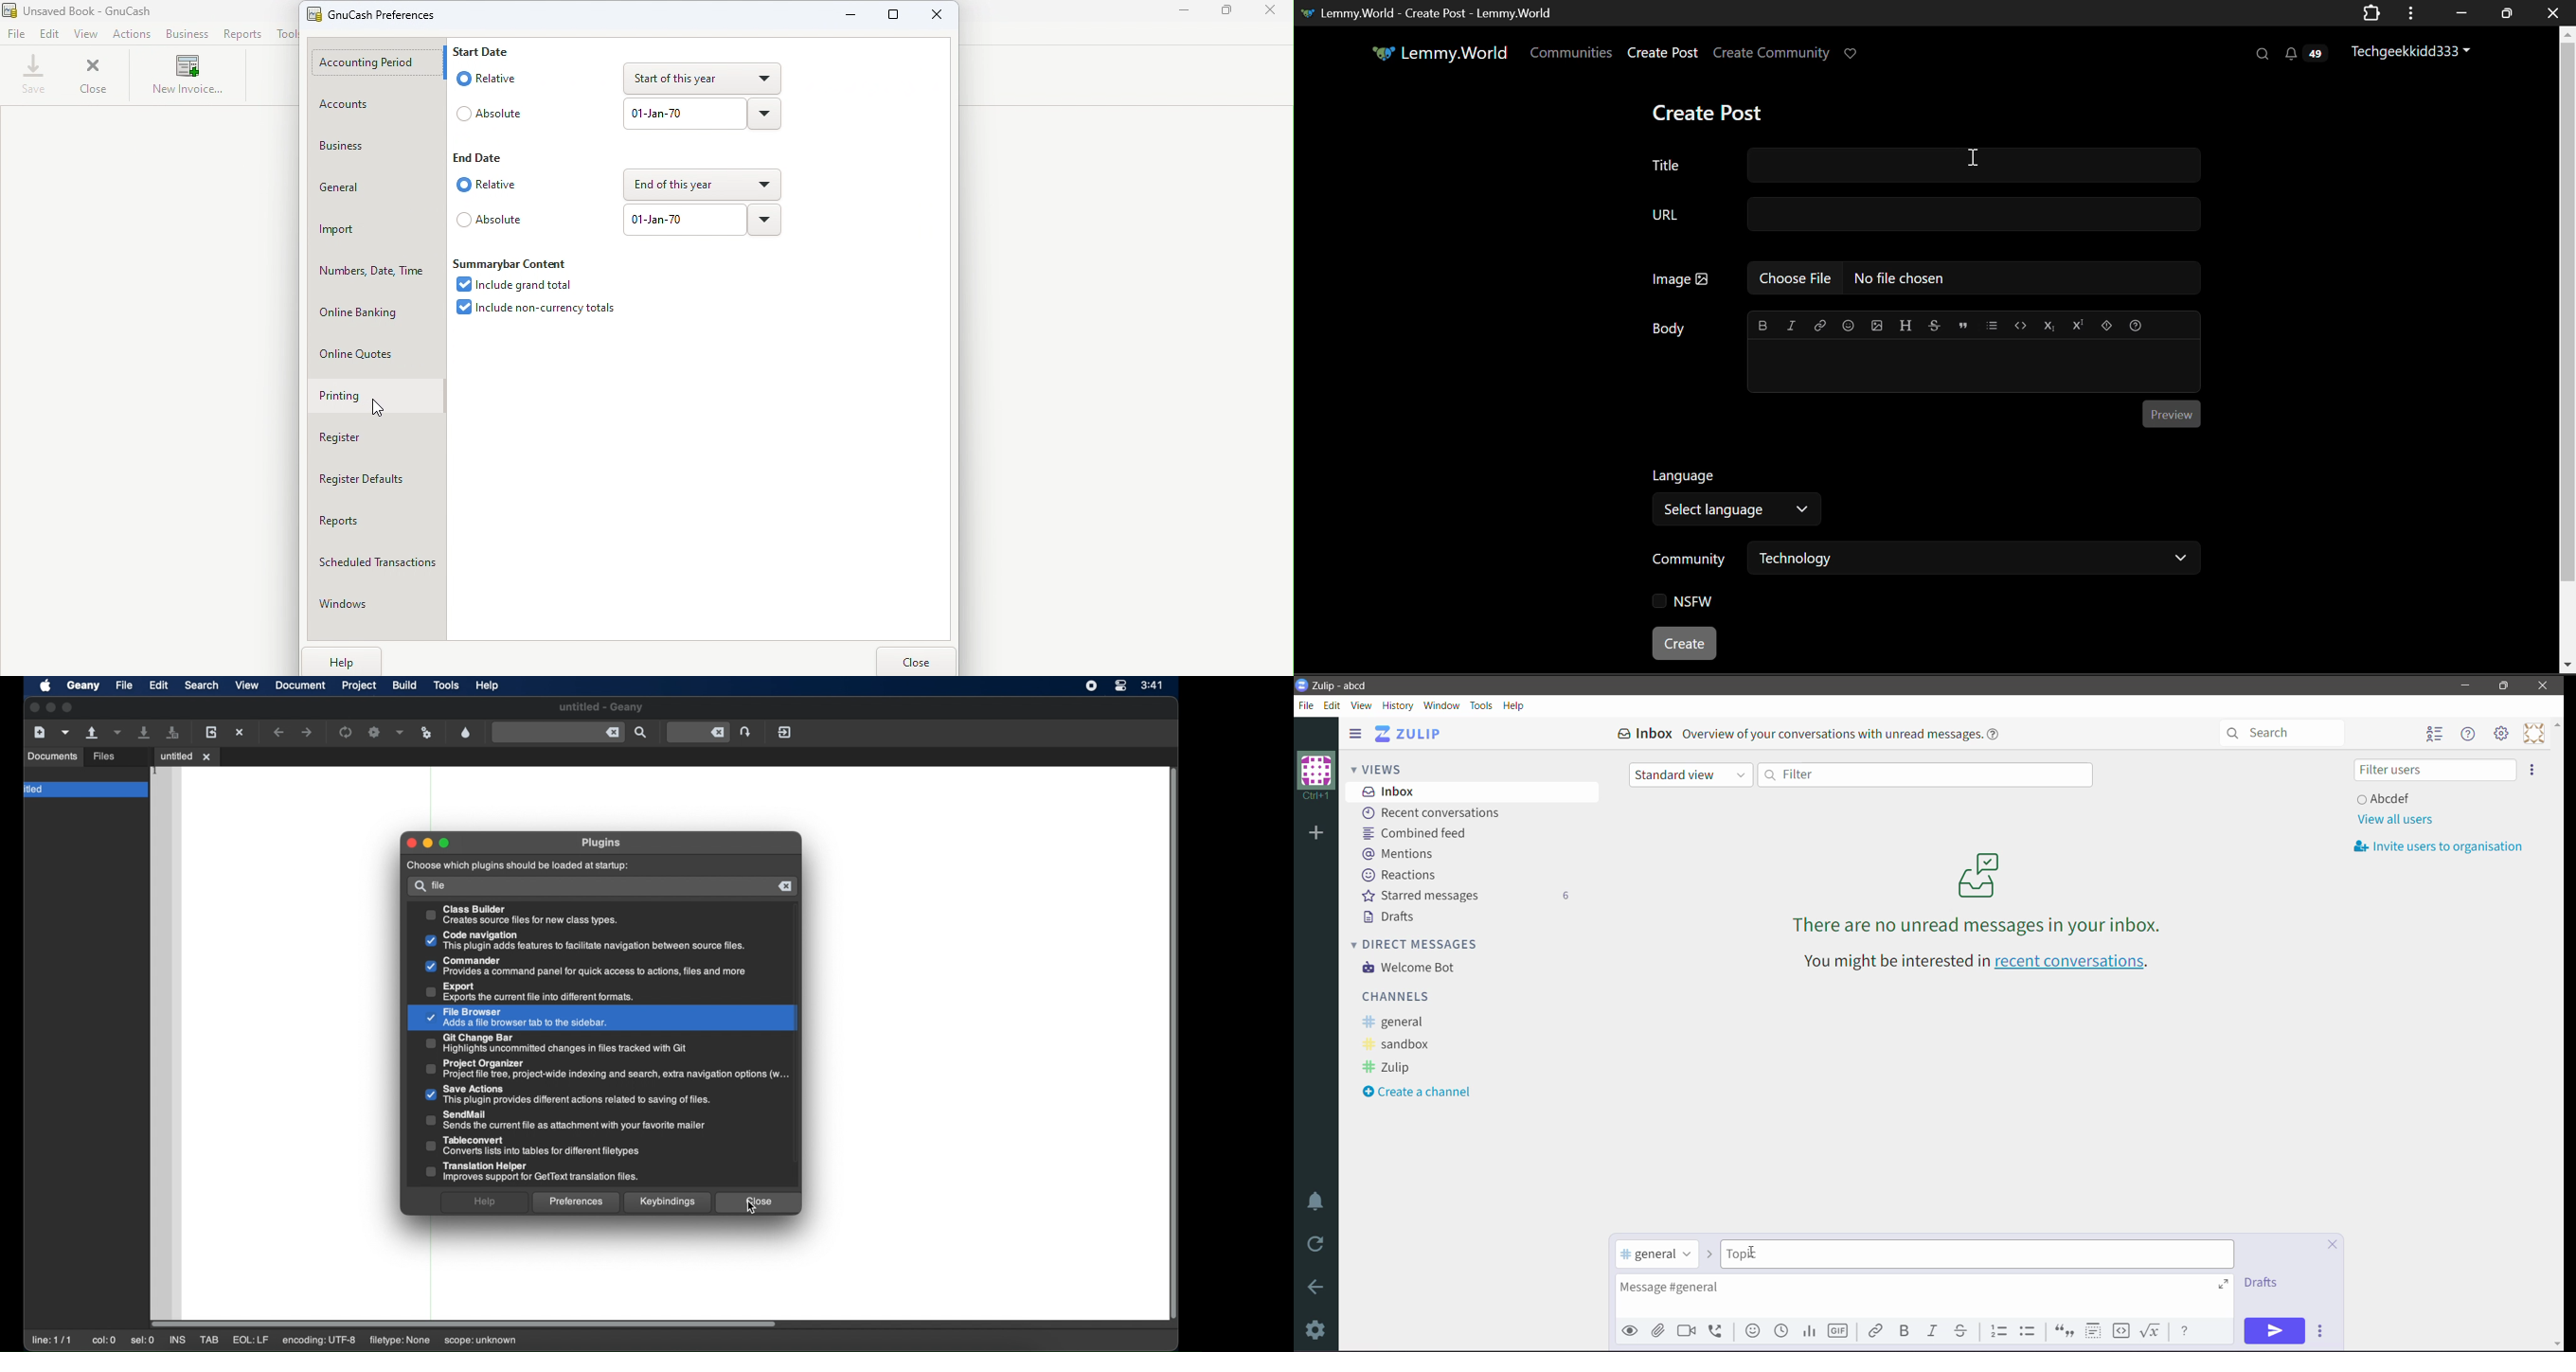 The height and width of the screenshot is (1372, 2576). I want to click on Hide Menu, so click(2469, 734).